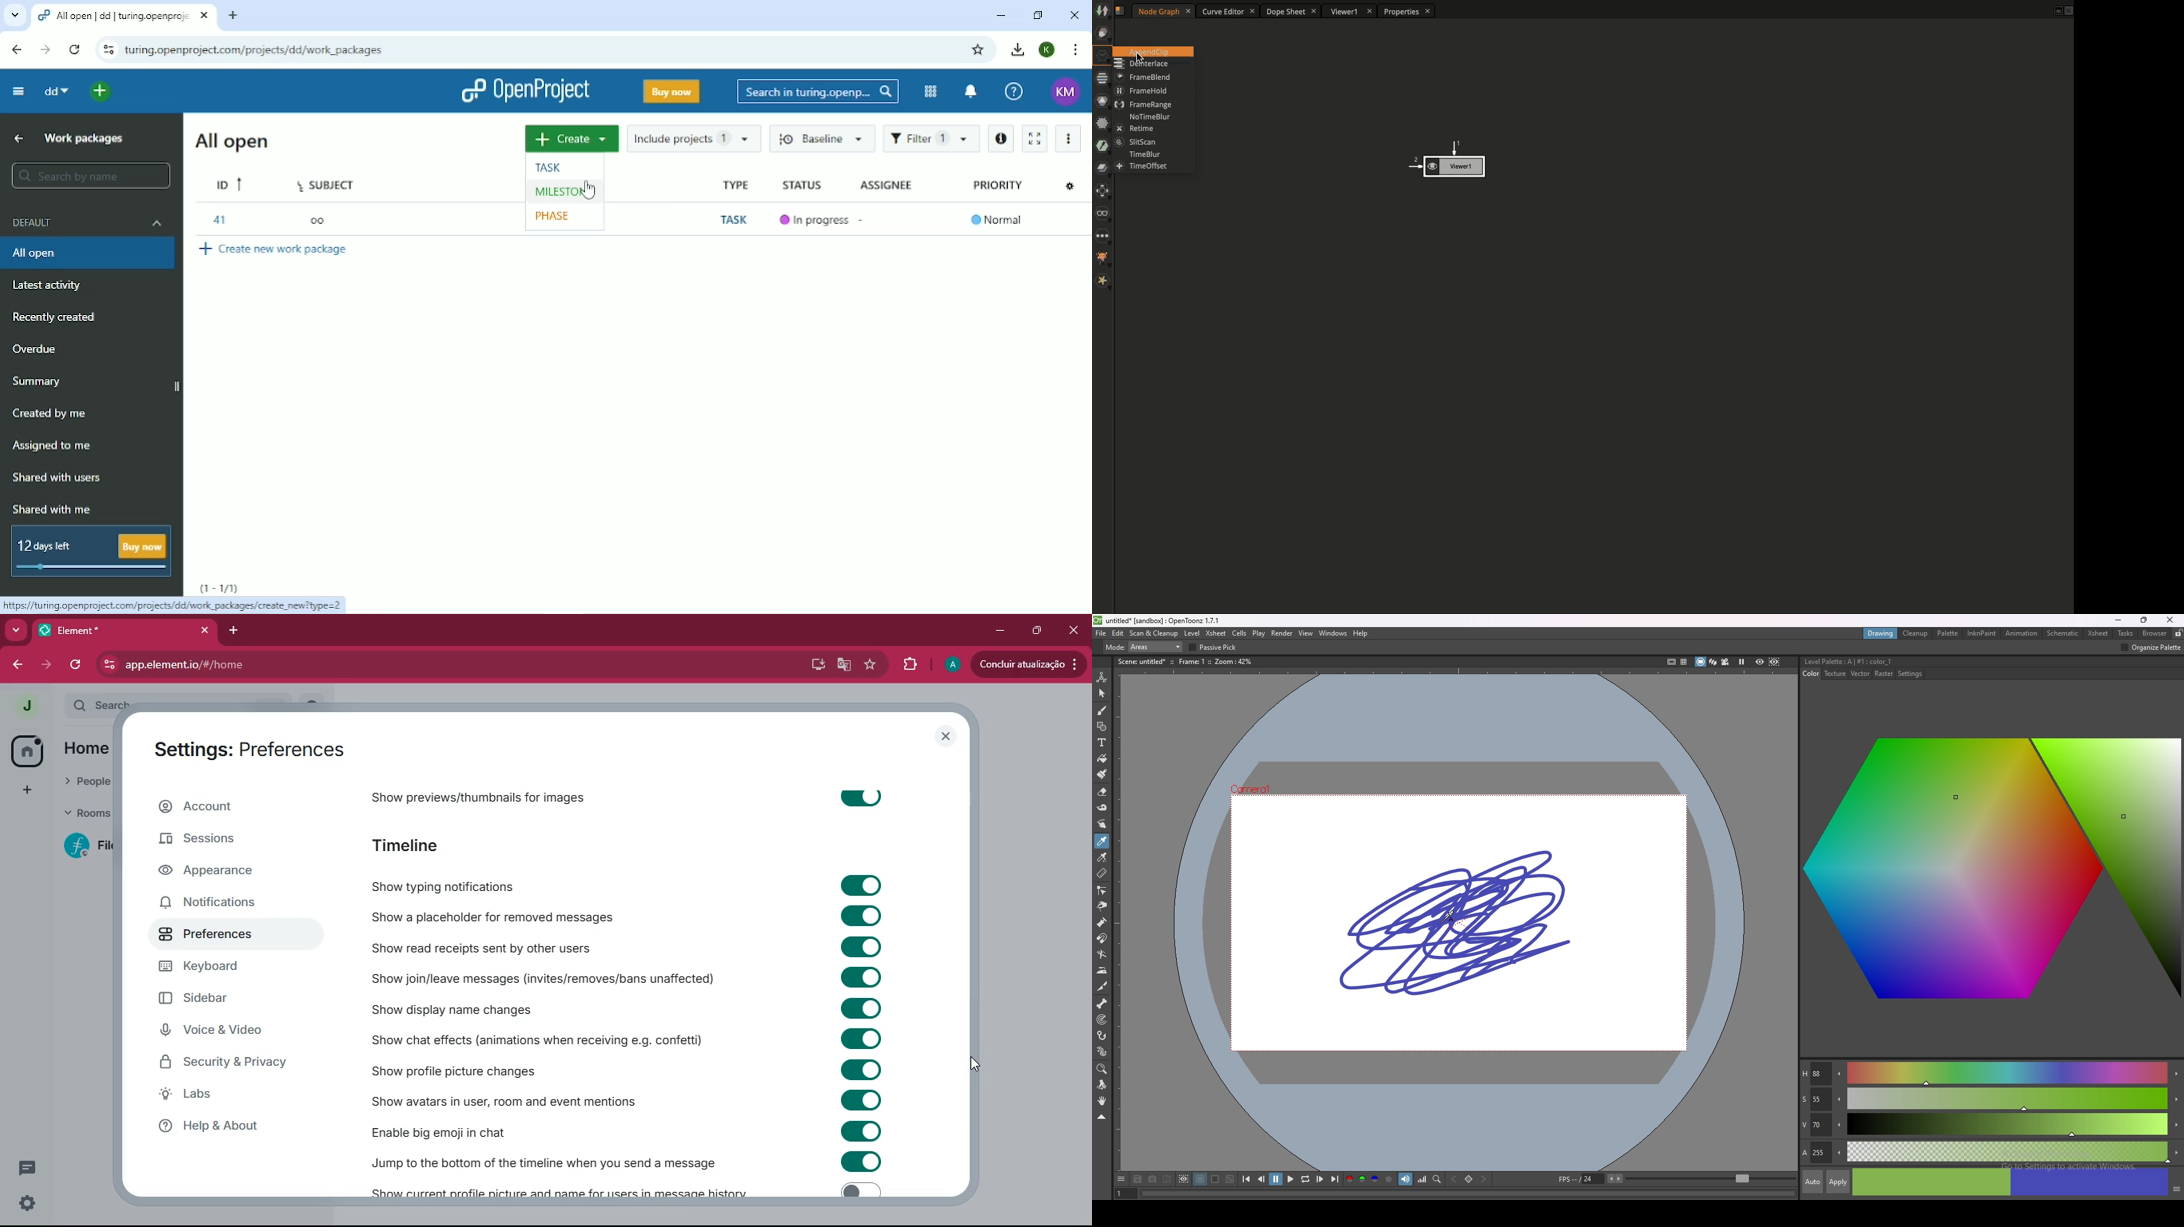 The image size is (2184, 1232). Describe the element at coordinates (873, 666) in the screenshot. I see `favourite` at that location.